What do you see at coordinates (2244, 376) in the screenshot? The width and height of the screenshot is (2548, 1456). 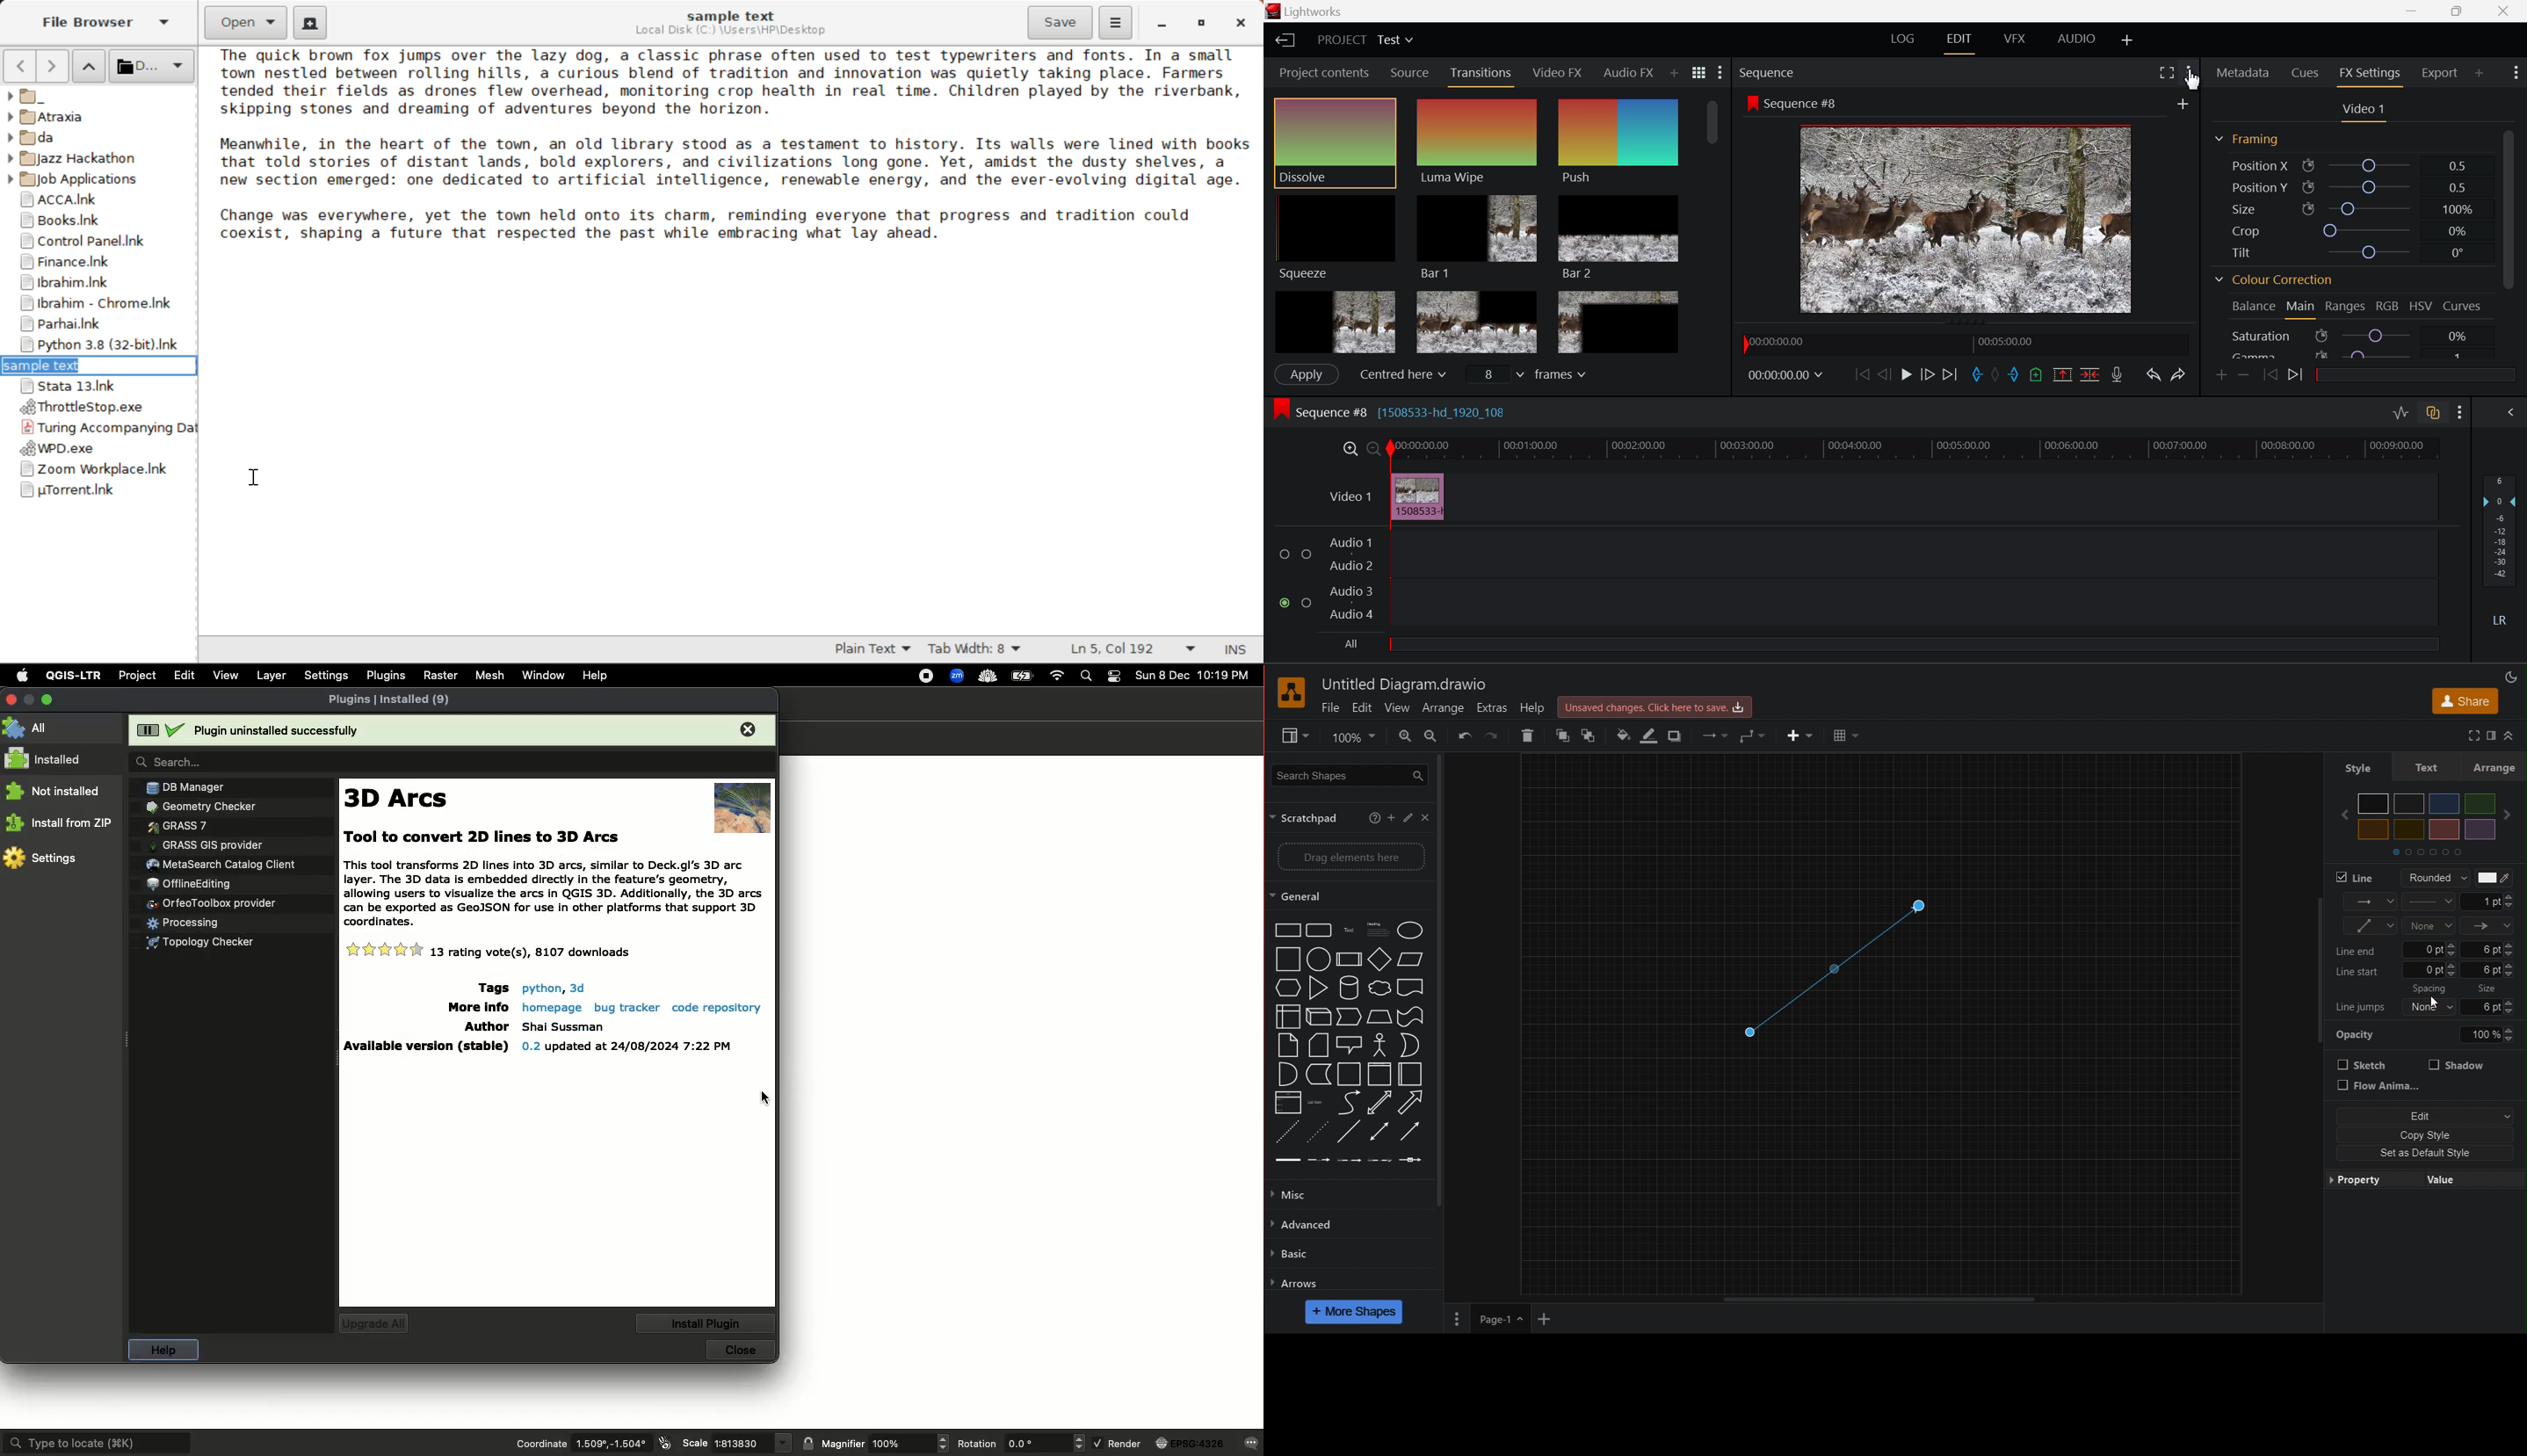 I see `Remove keyframe` at bounding box center [2244, 376].